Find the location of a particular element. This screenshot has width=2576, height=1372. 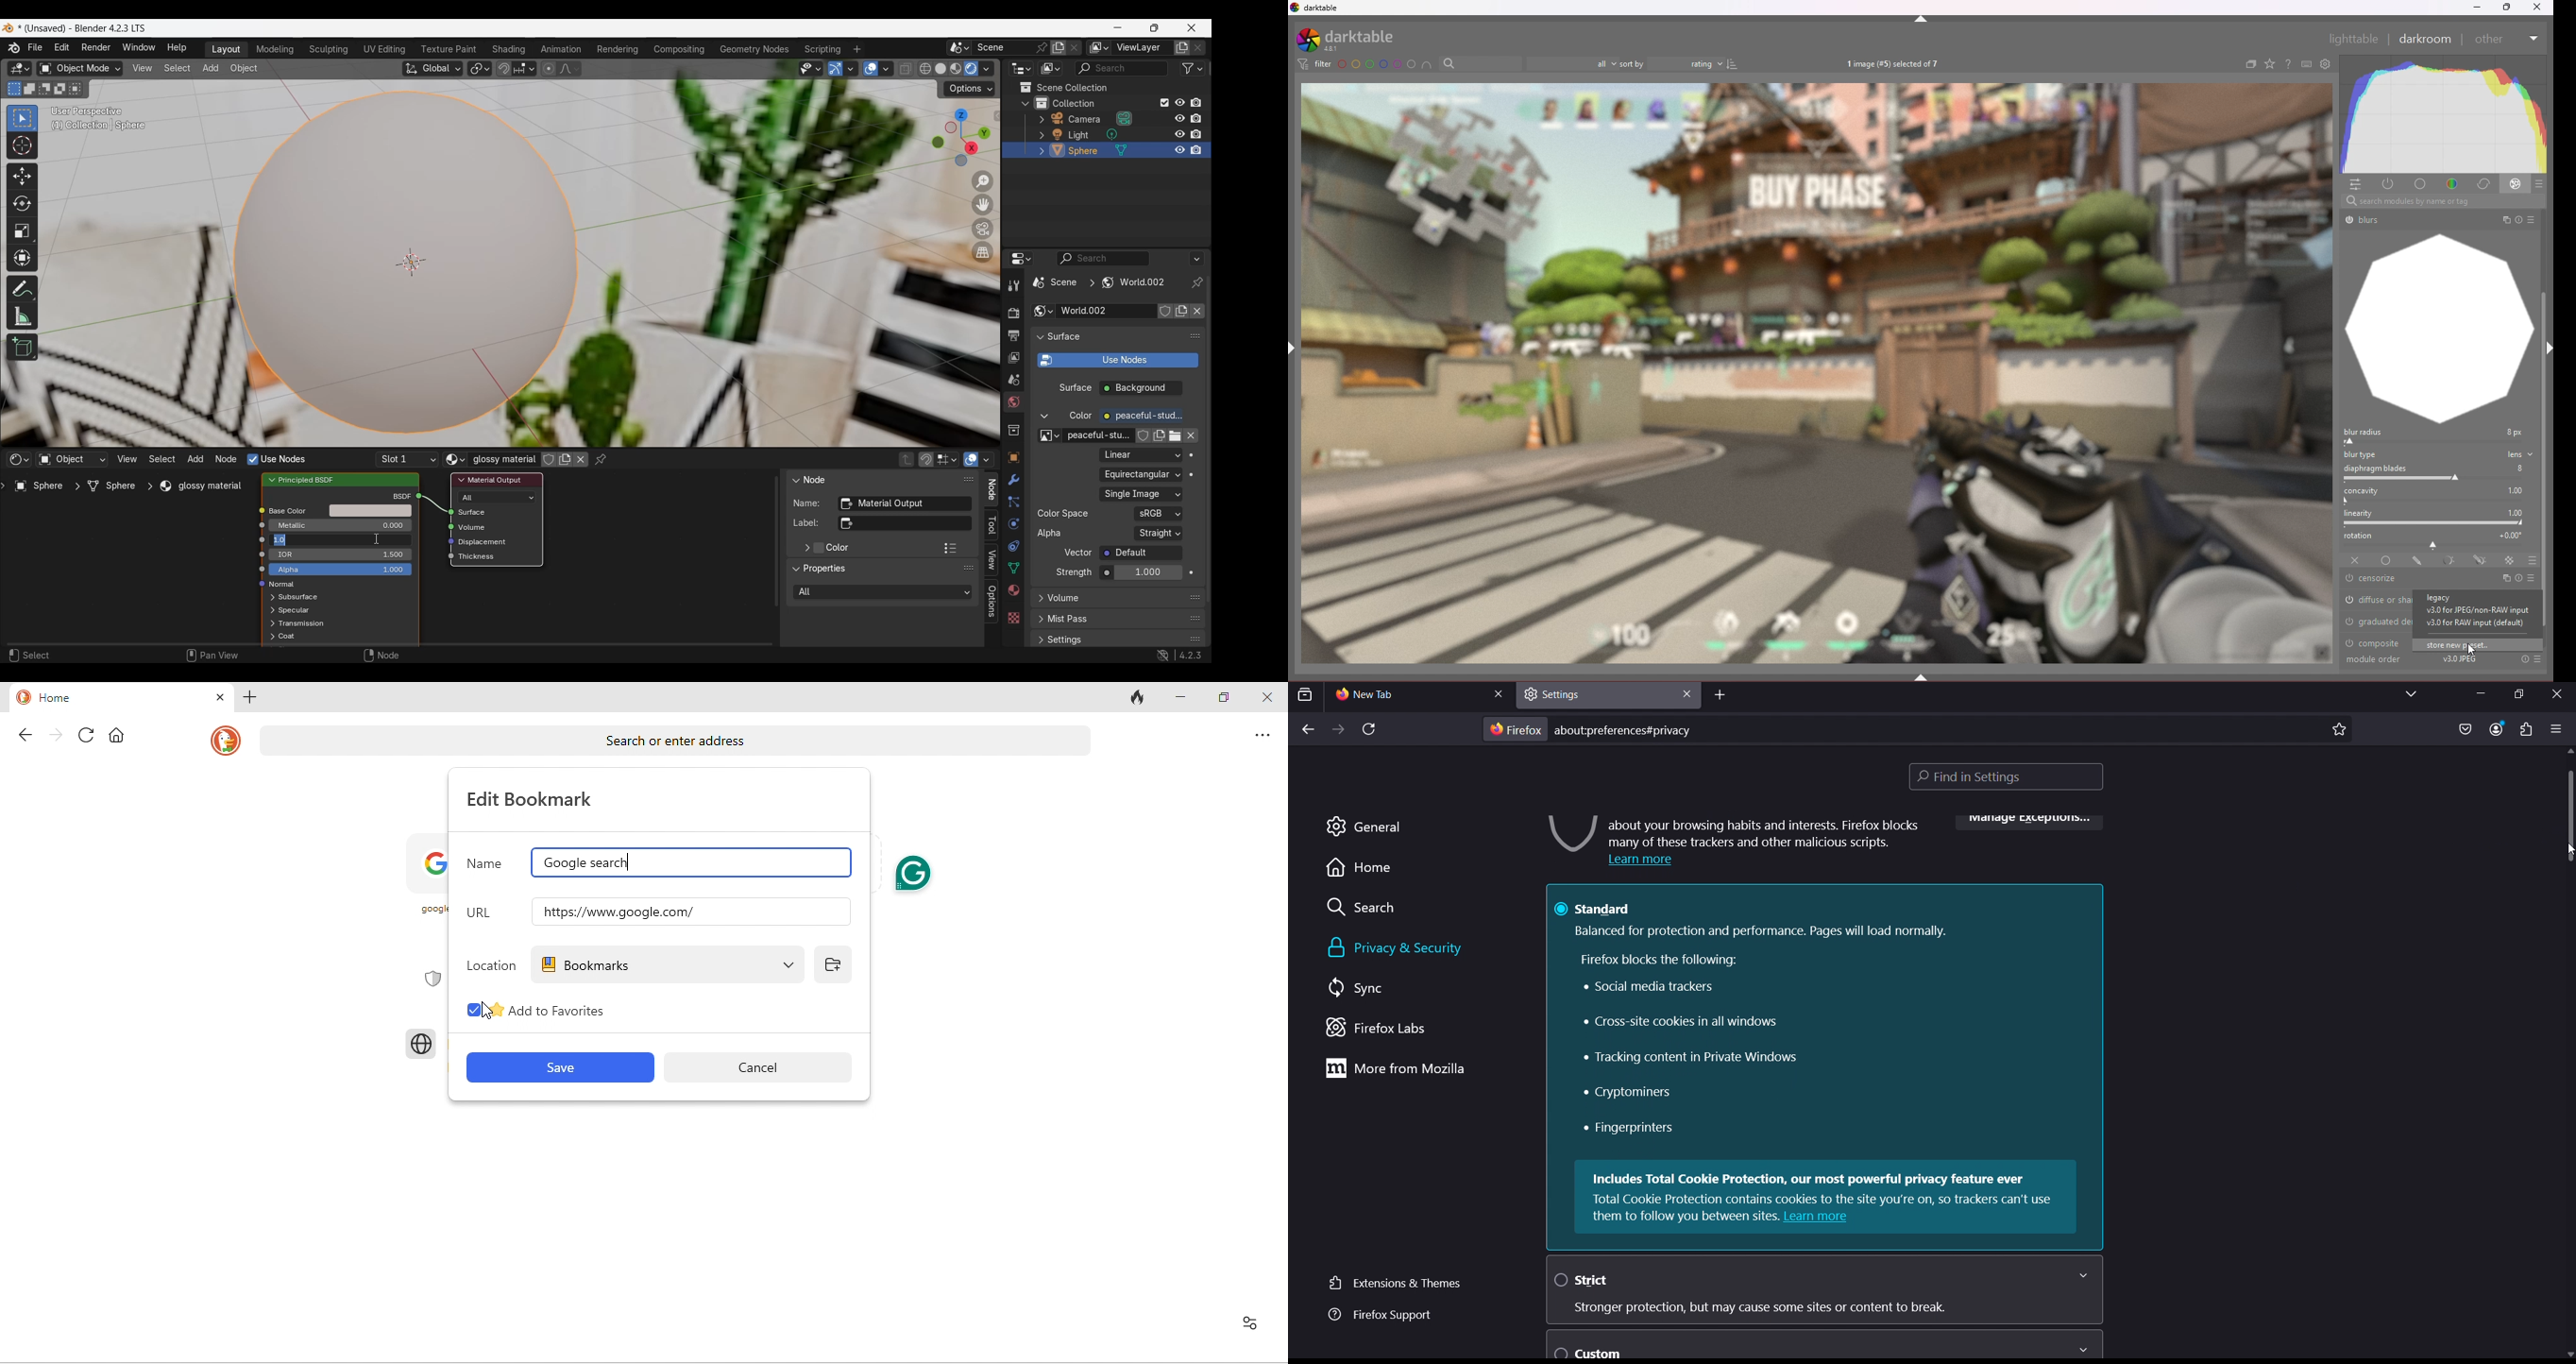

Amount of roughness in base is located at coordinates (340, 540).